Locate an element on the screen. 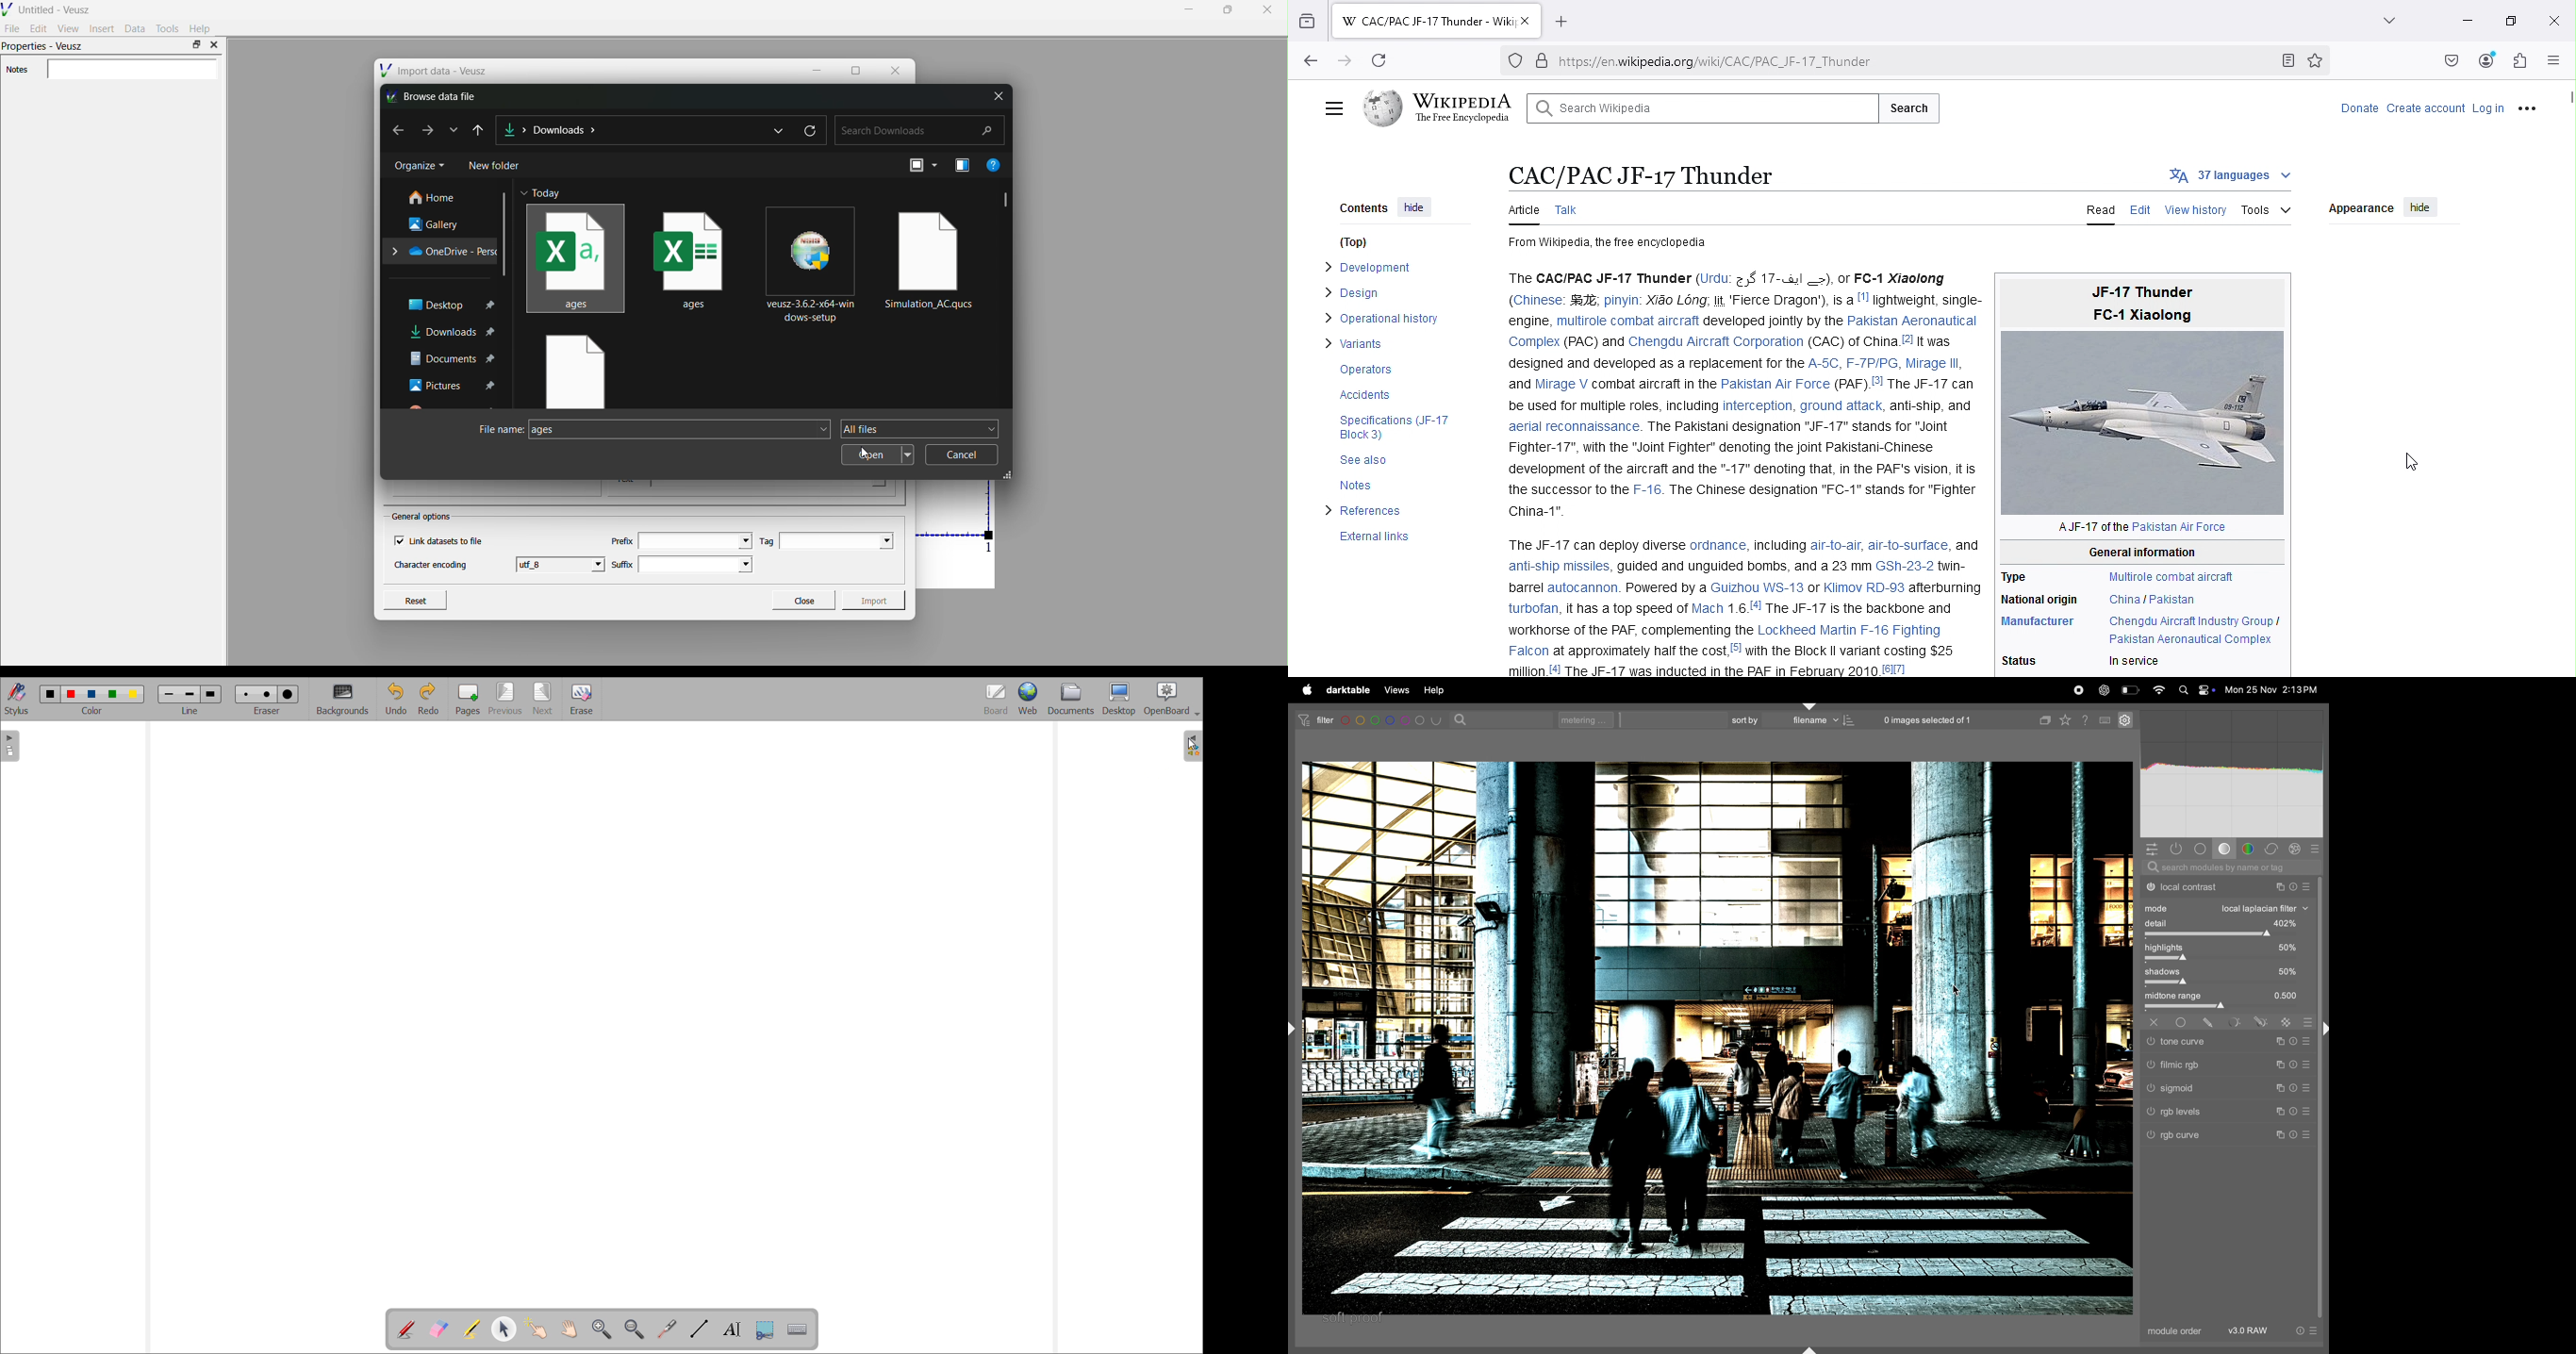 The width and height of the screenshot is (2576, 1372). account is located at coordinates (2447, 110).